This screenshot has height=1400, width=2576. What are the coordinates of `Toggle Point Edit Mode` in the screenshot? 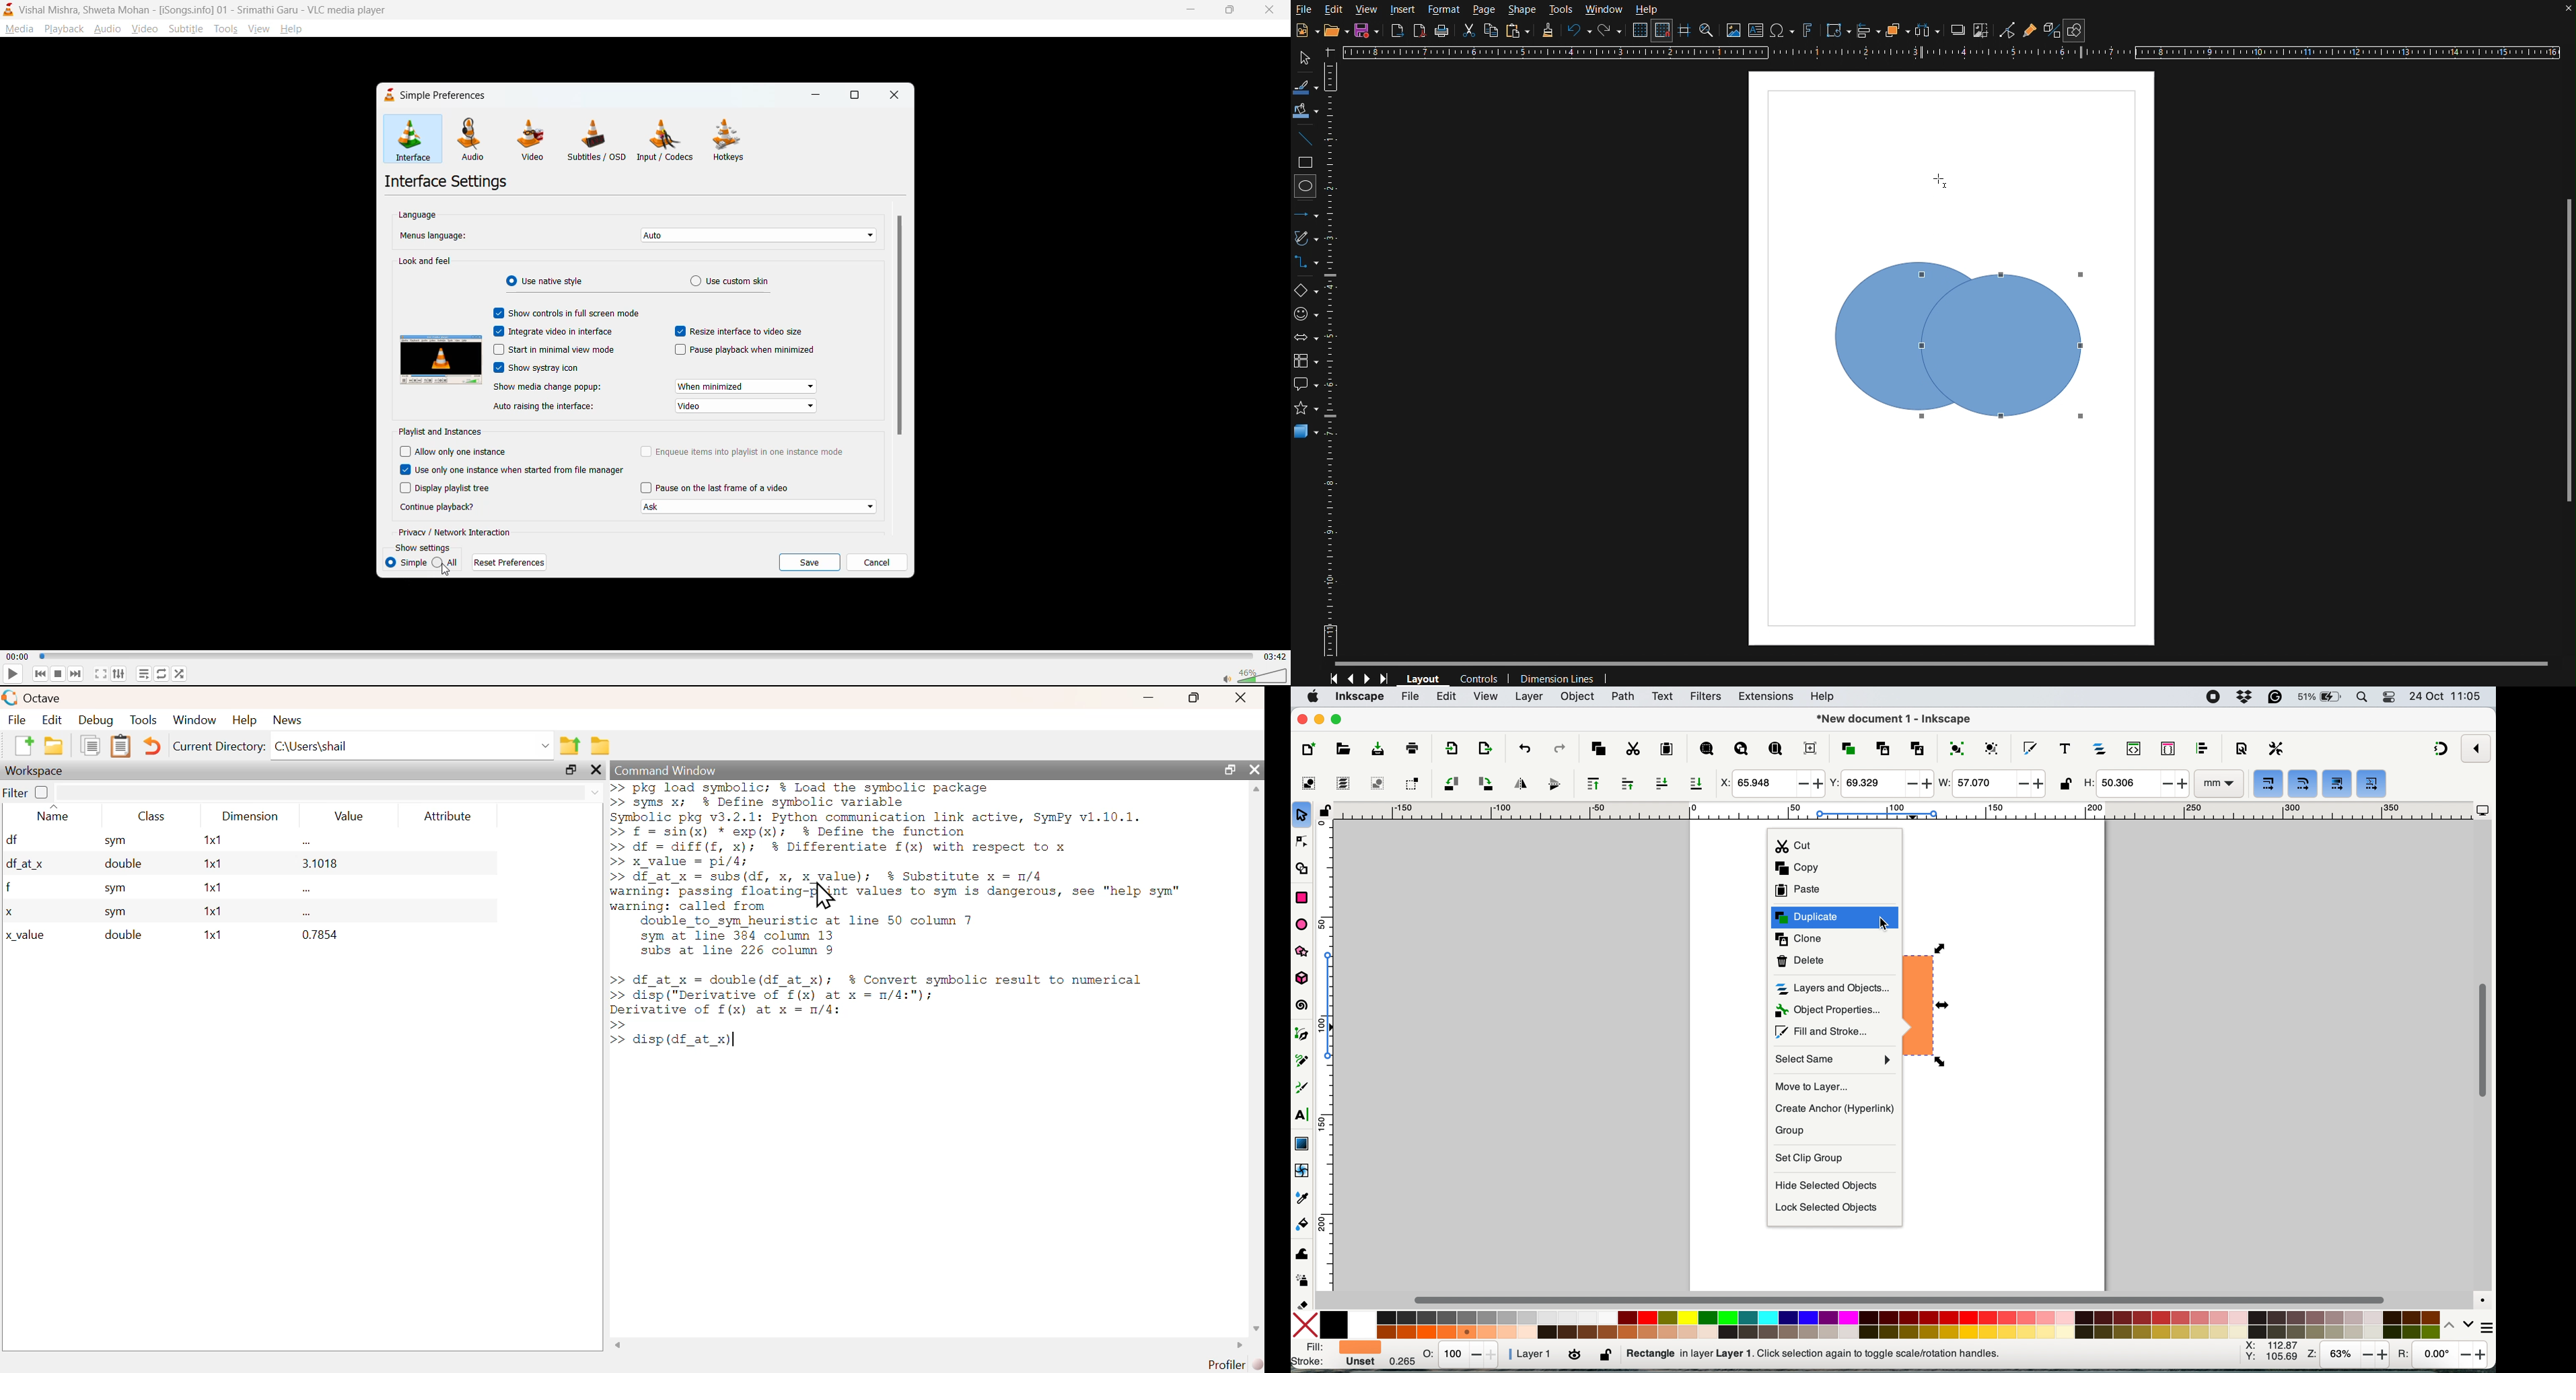 It's located at (2008, 32).